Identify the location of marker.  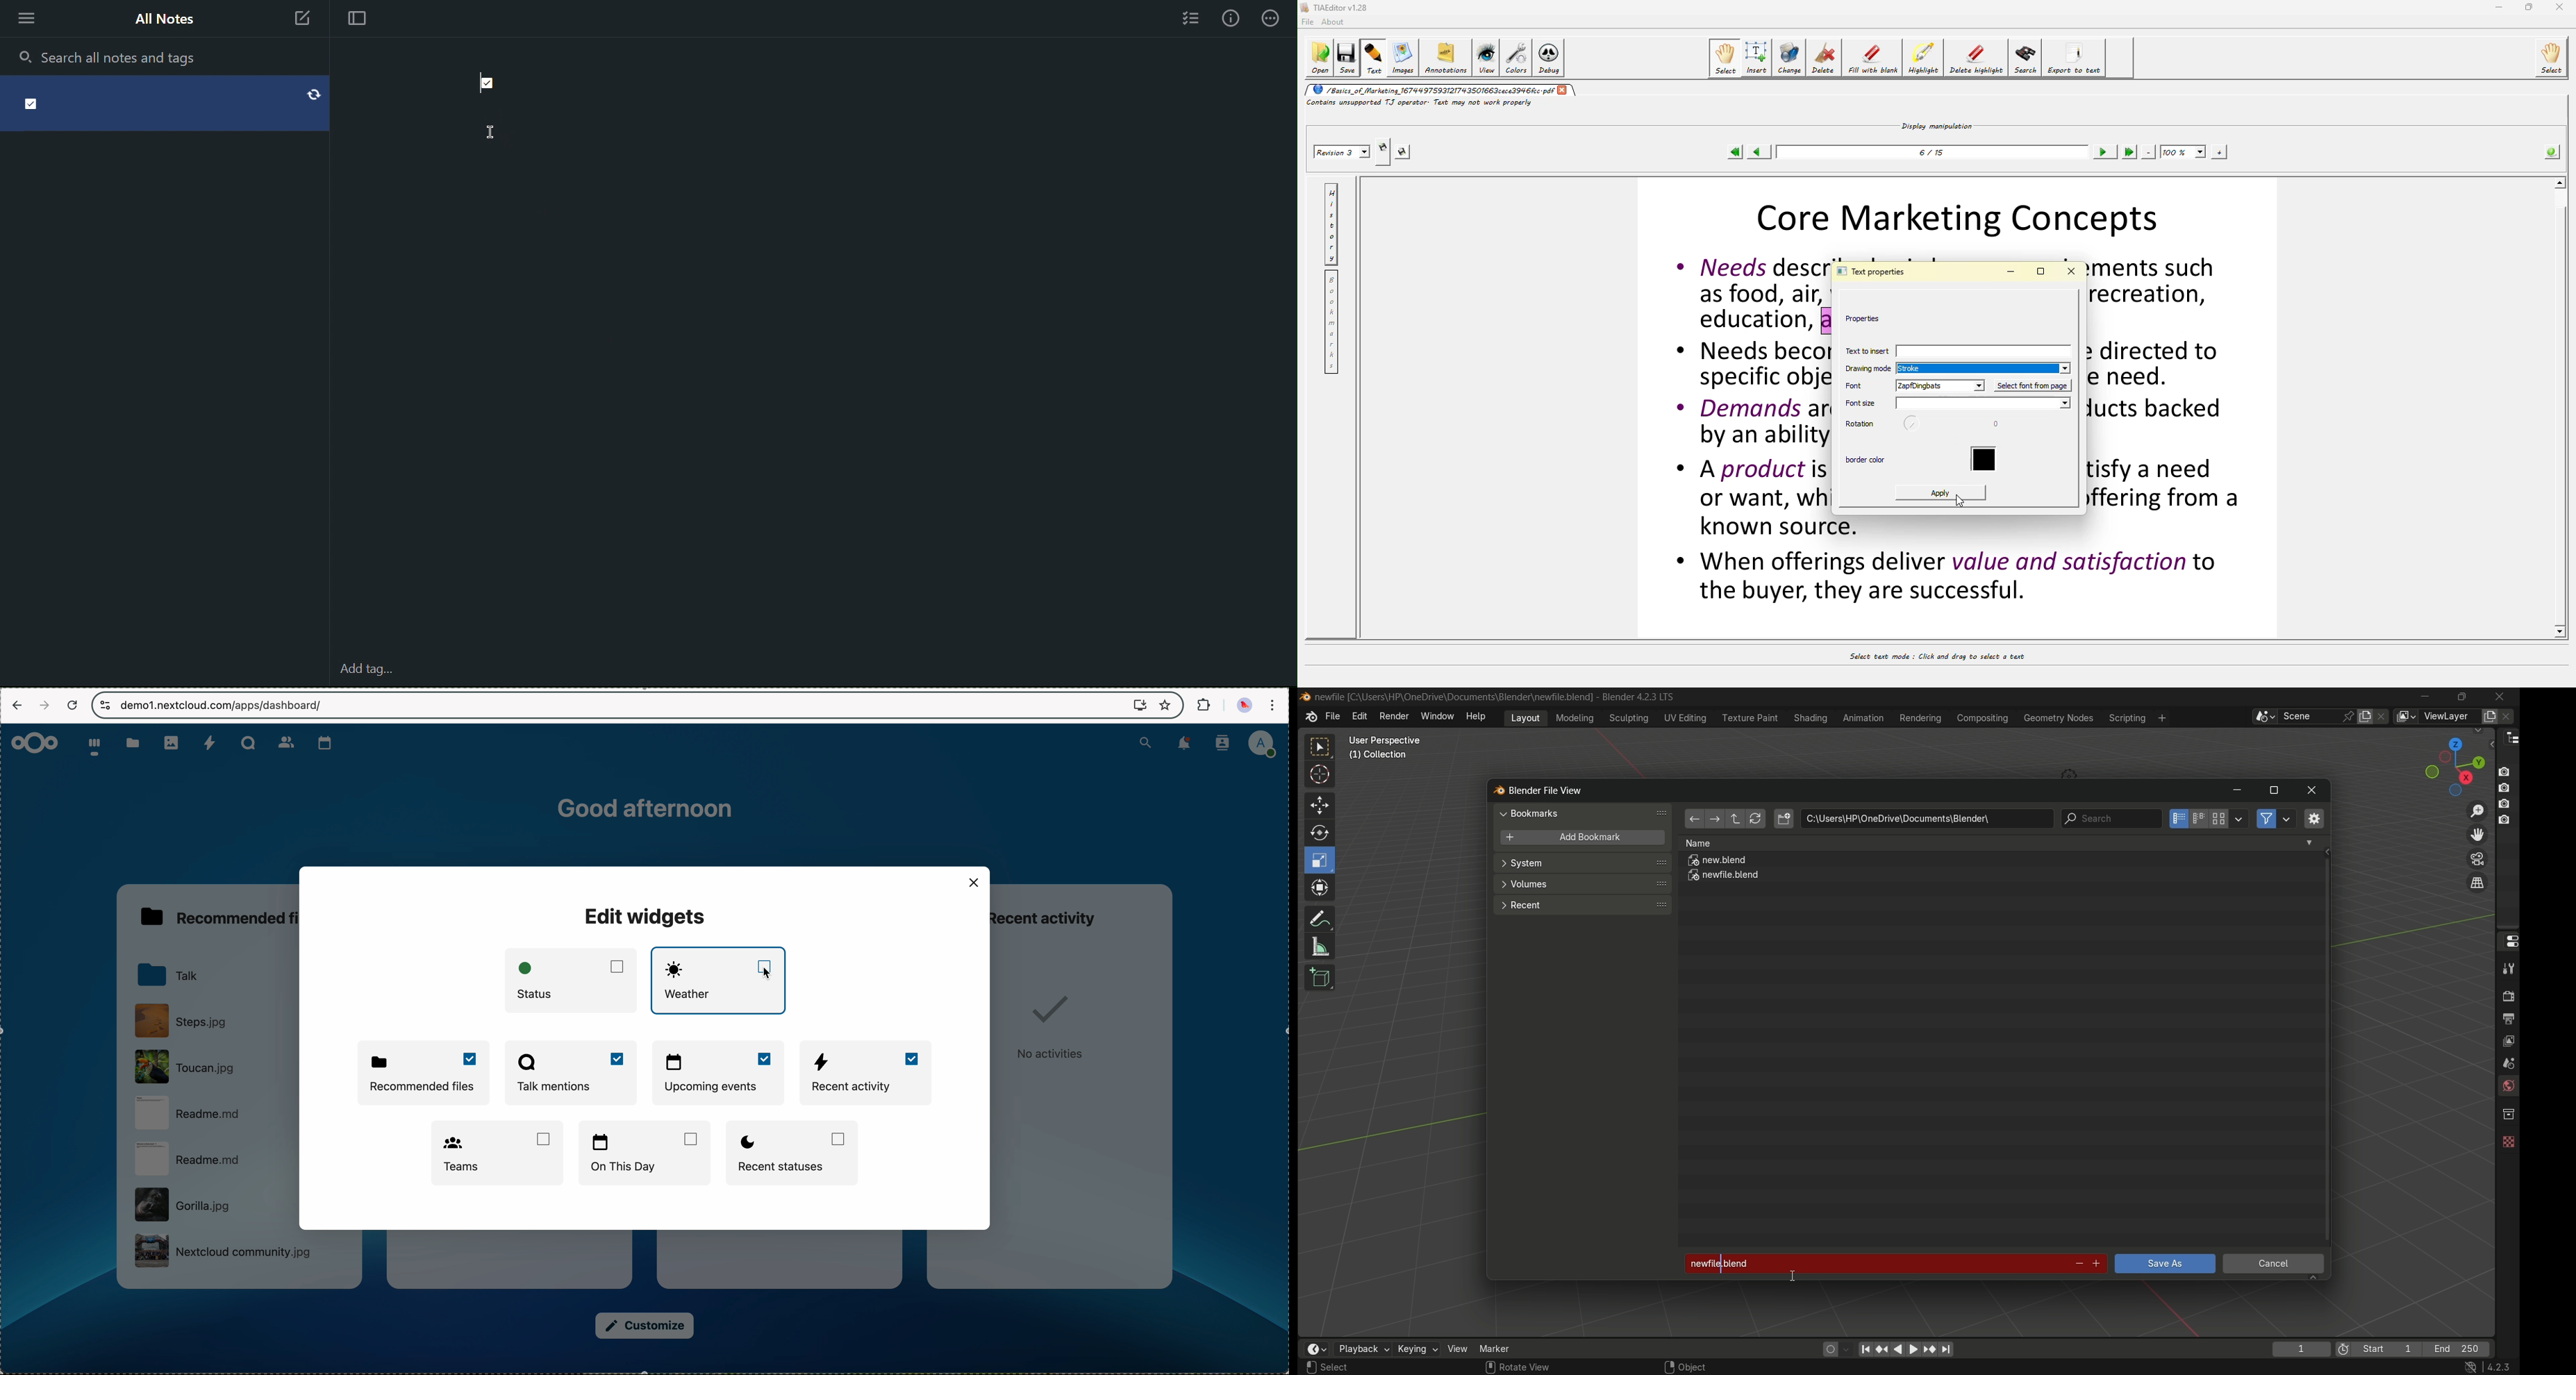
(1504, 1348).